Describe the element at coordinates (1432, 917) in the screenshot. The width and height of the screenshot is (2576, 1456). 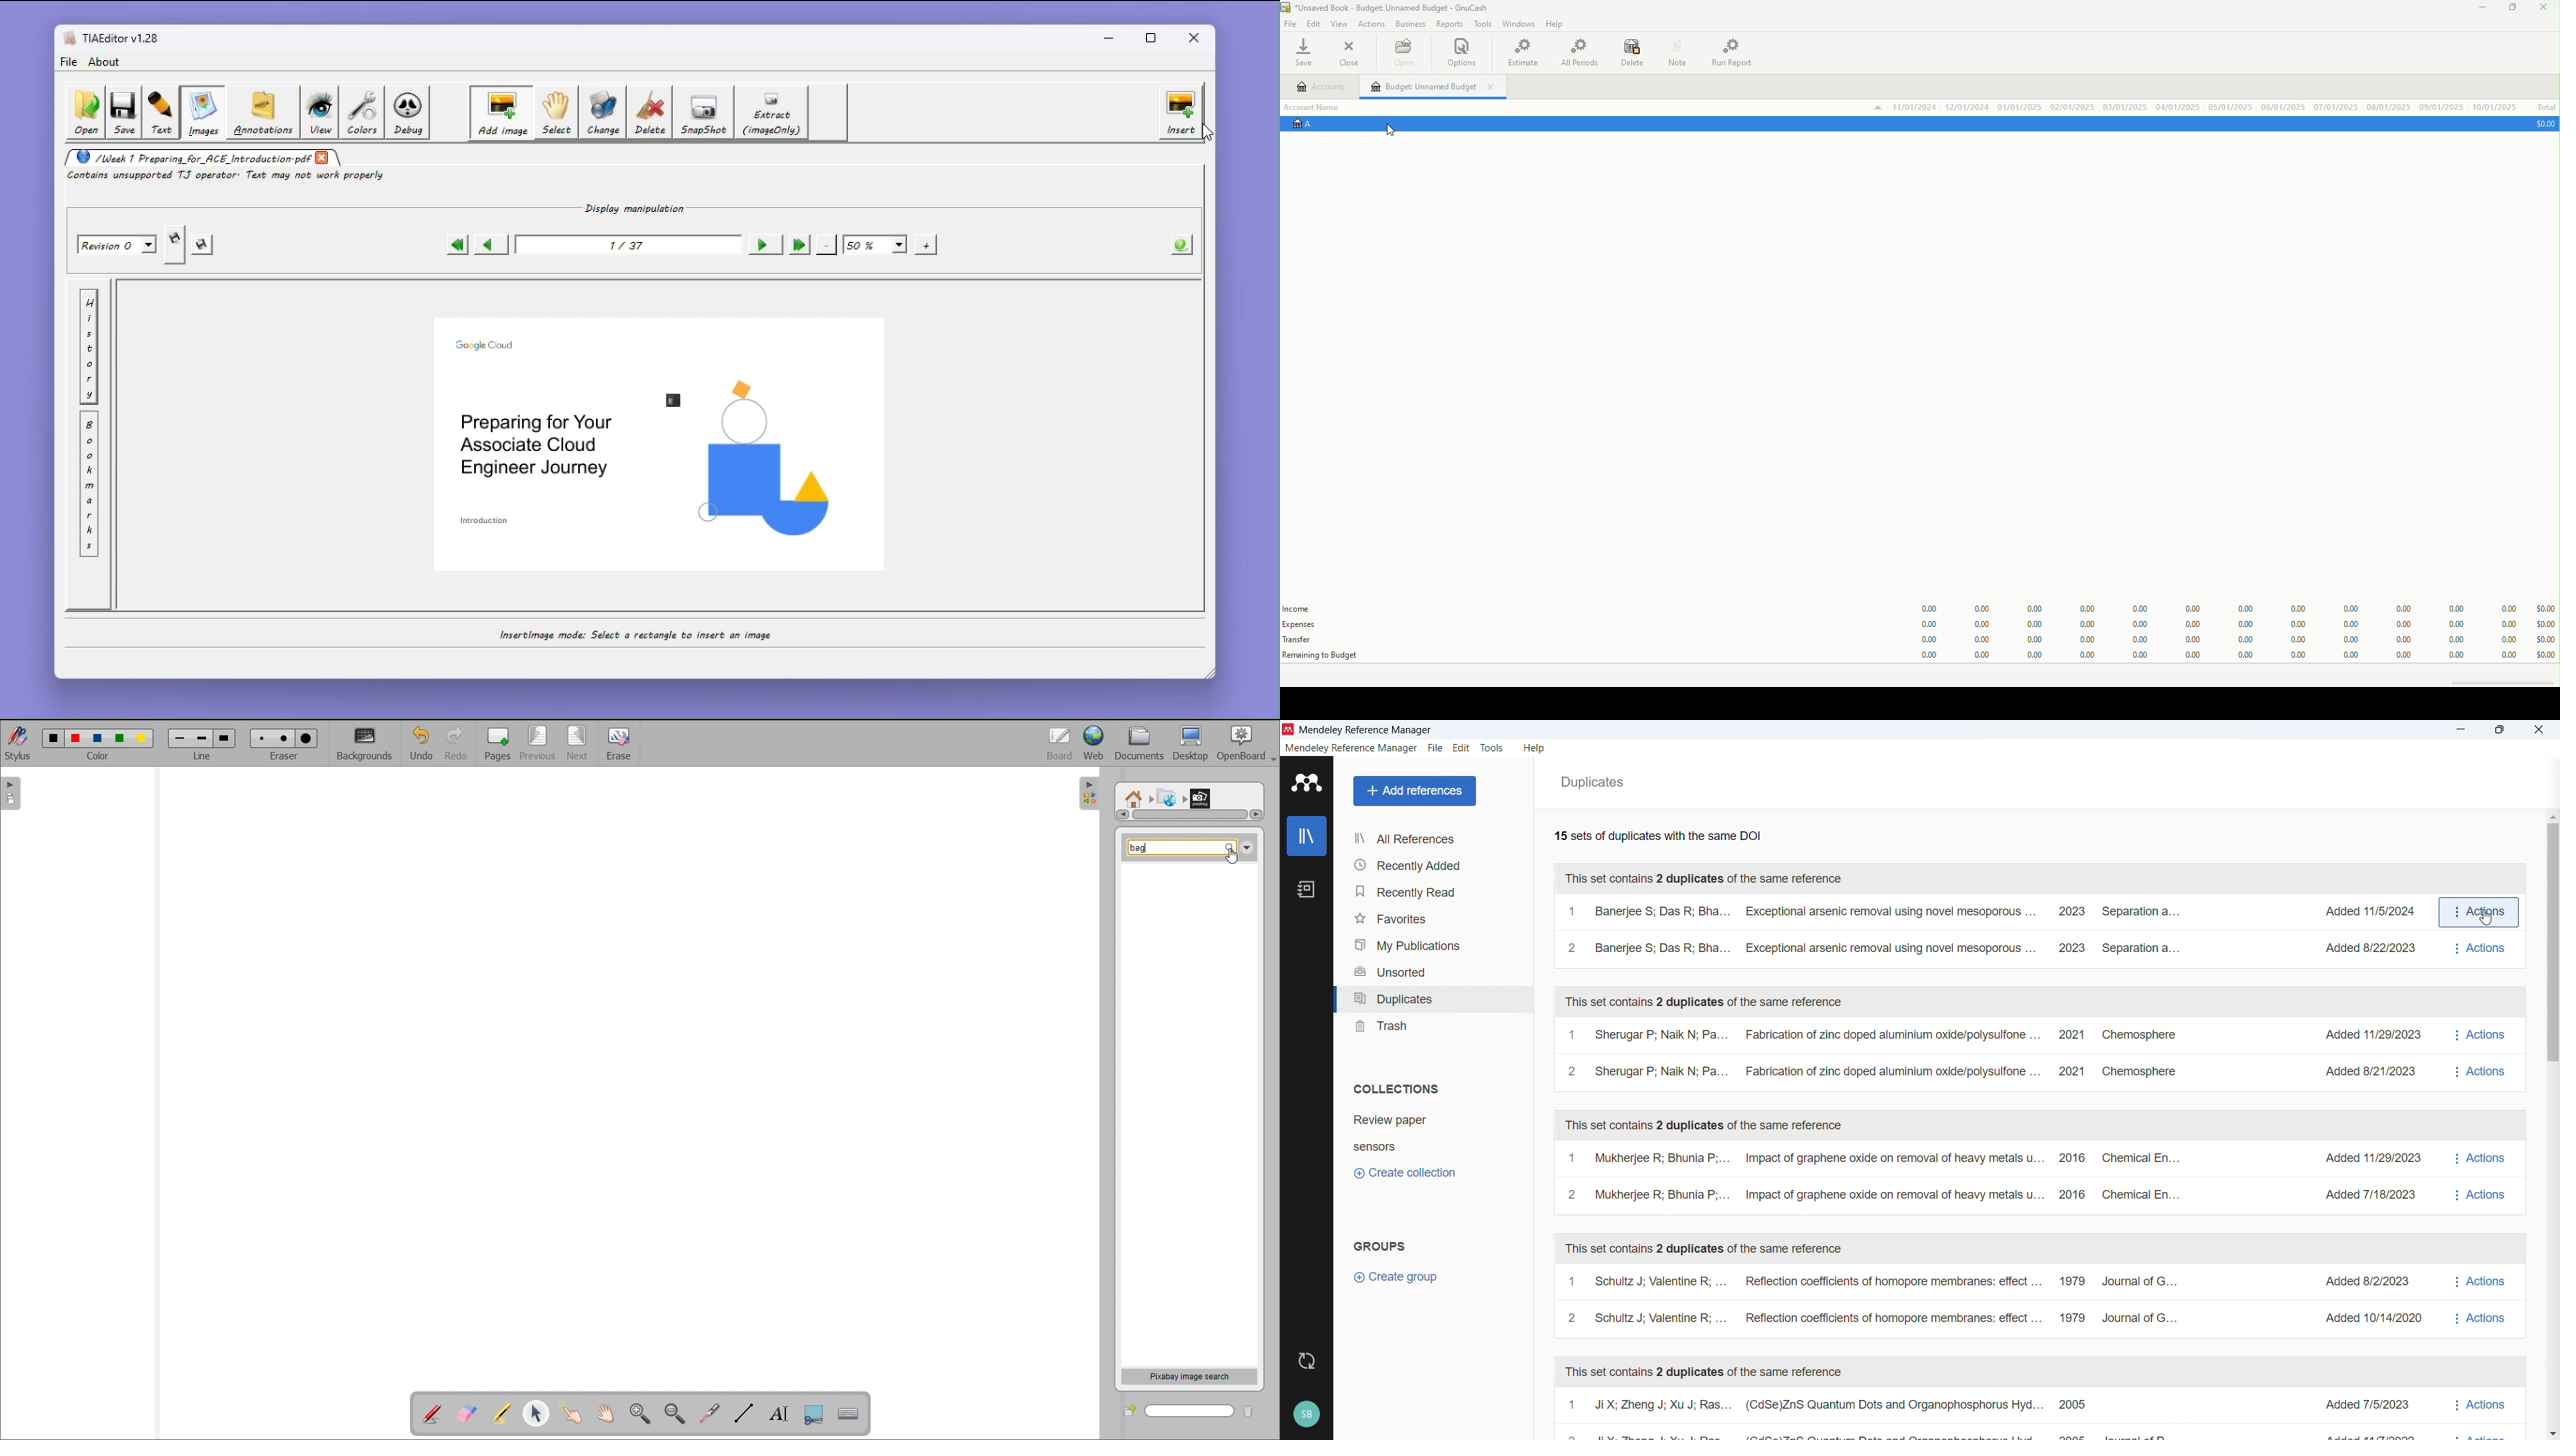
I see `Favourites ` at that location.